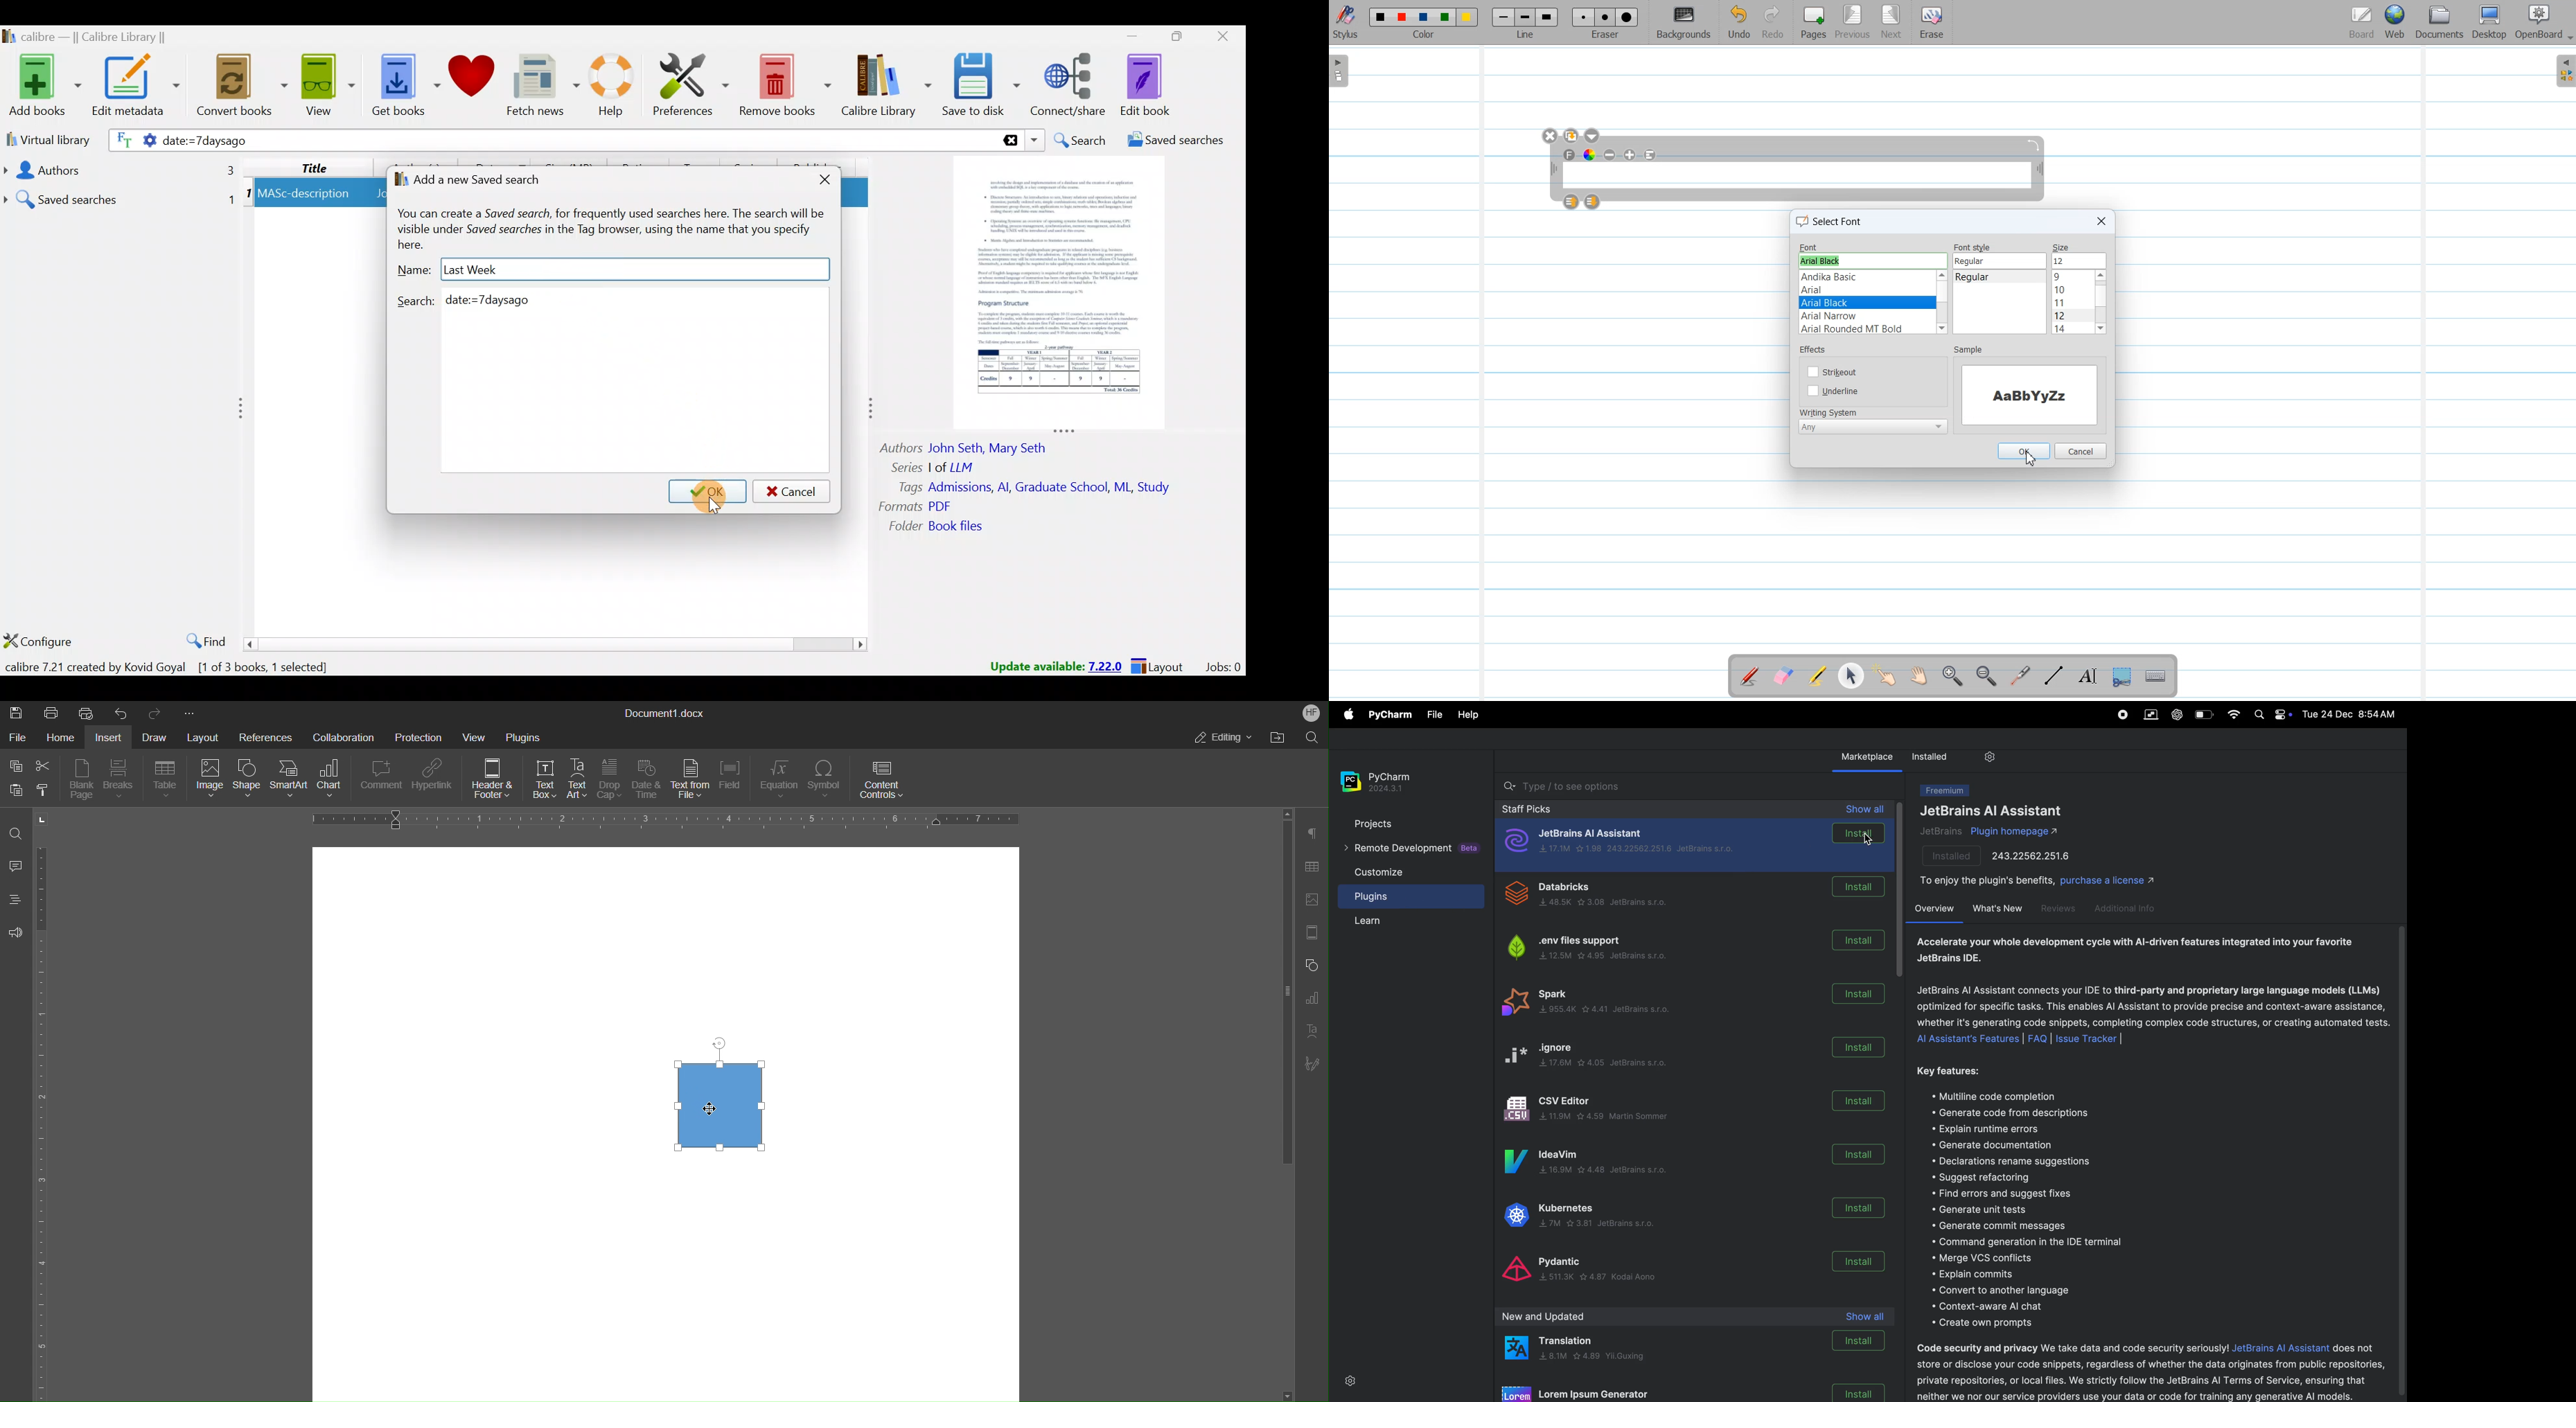  What do you see at coordinates (1316, 899) in the screenshot?
I see `Insert Image` at bounding box center [1316, 899].